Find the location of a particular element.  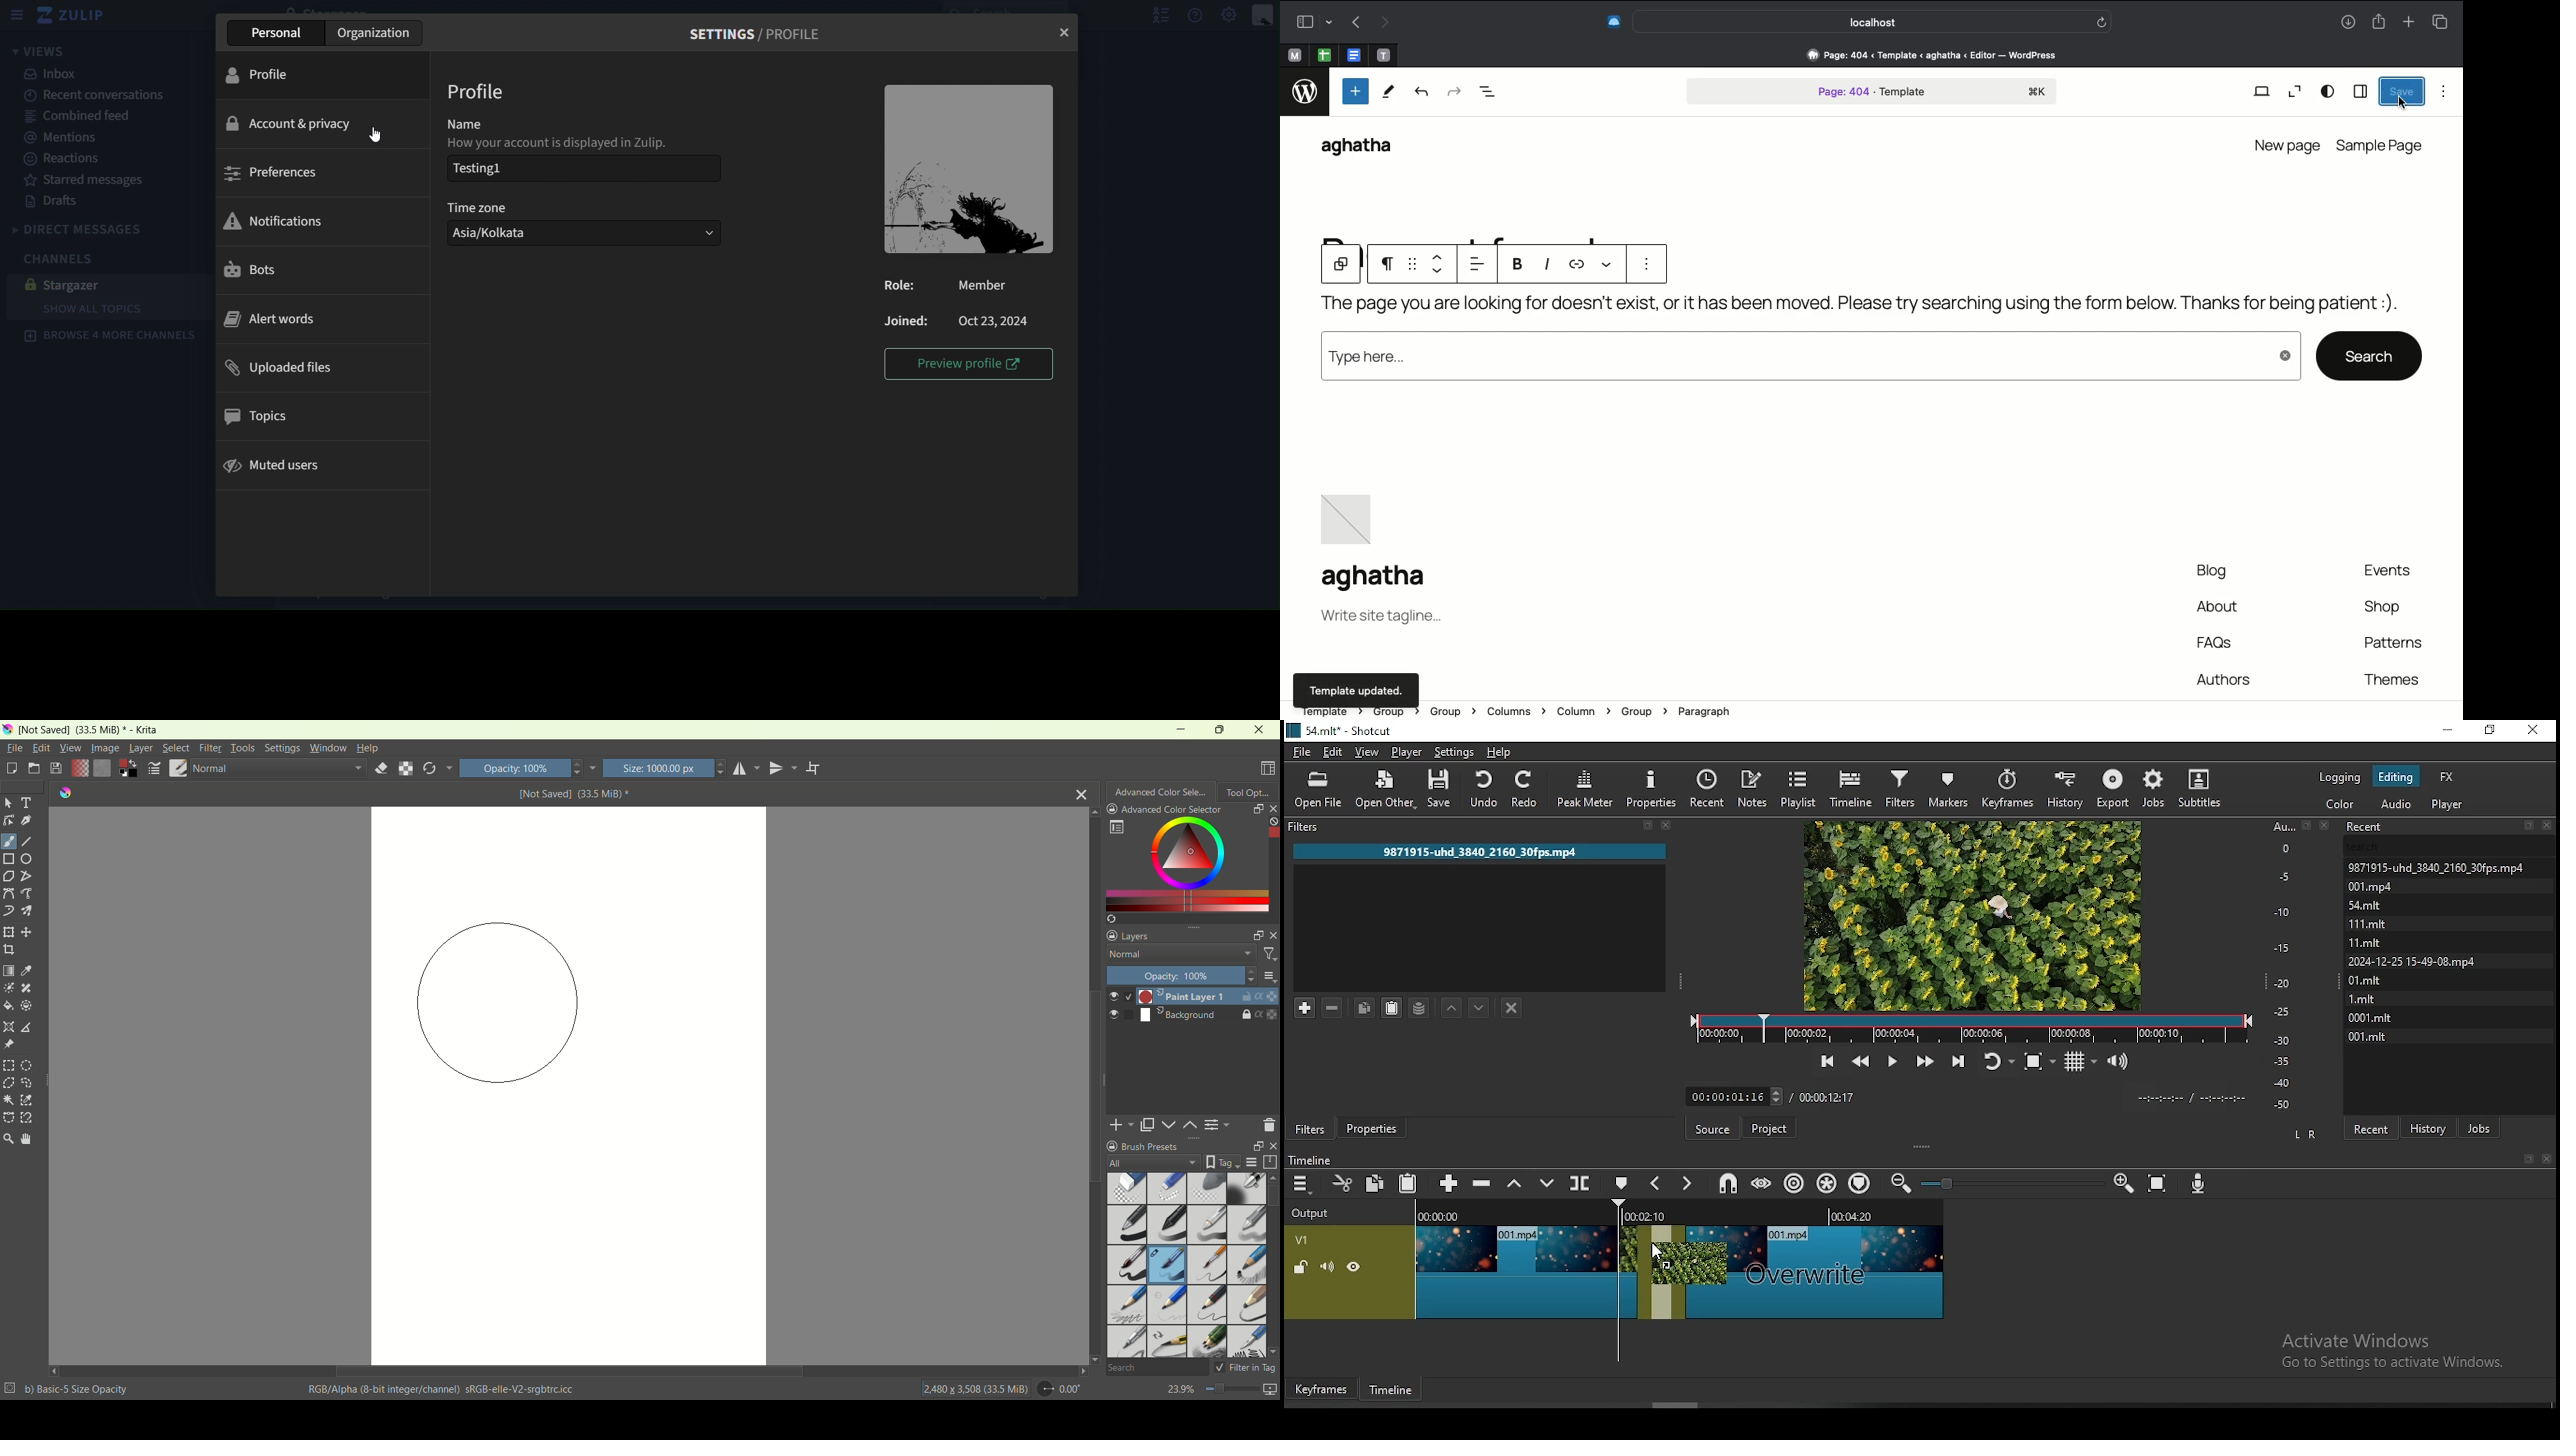

enclose and fill is located at coordinates (26, 1007).